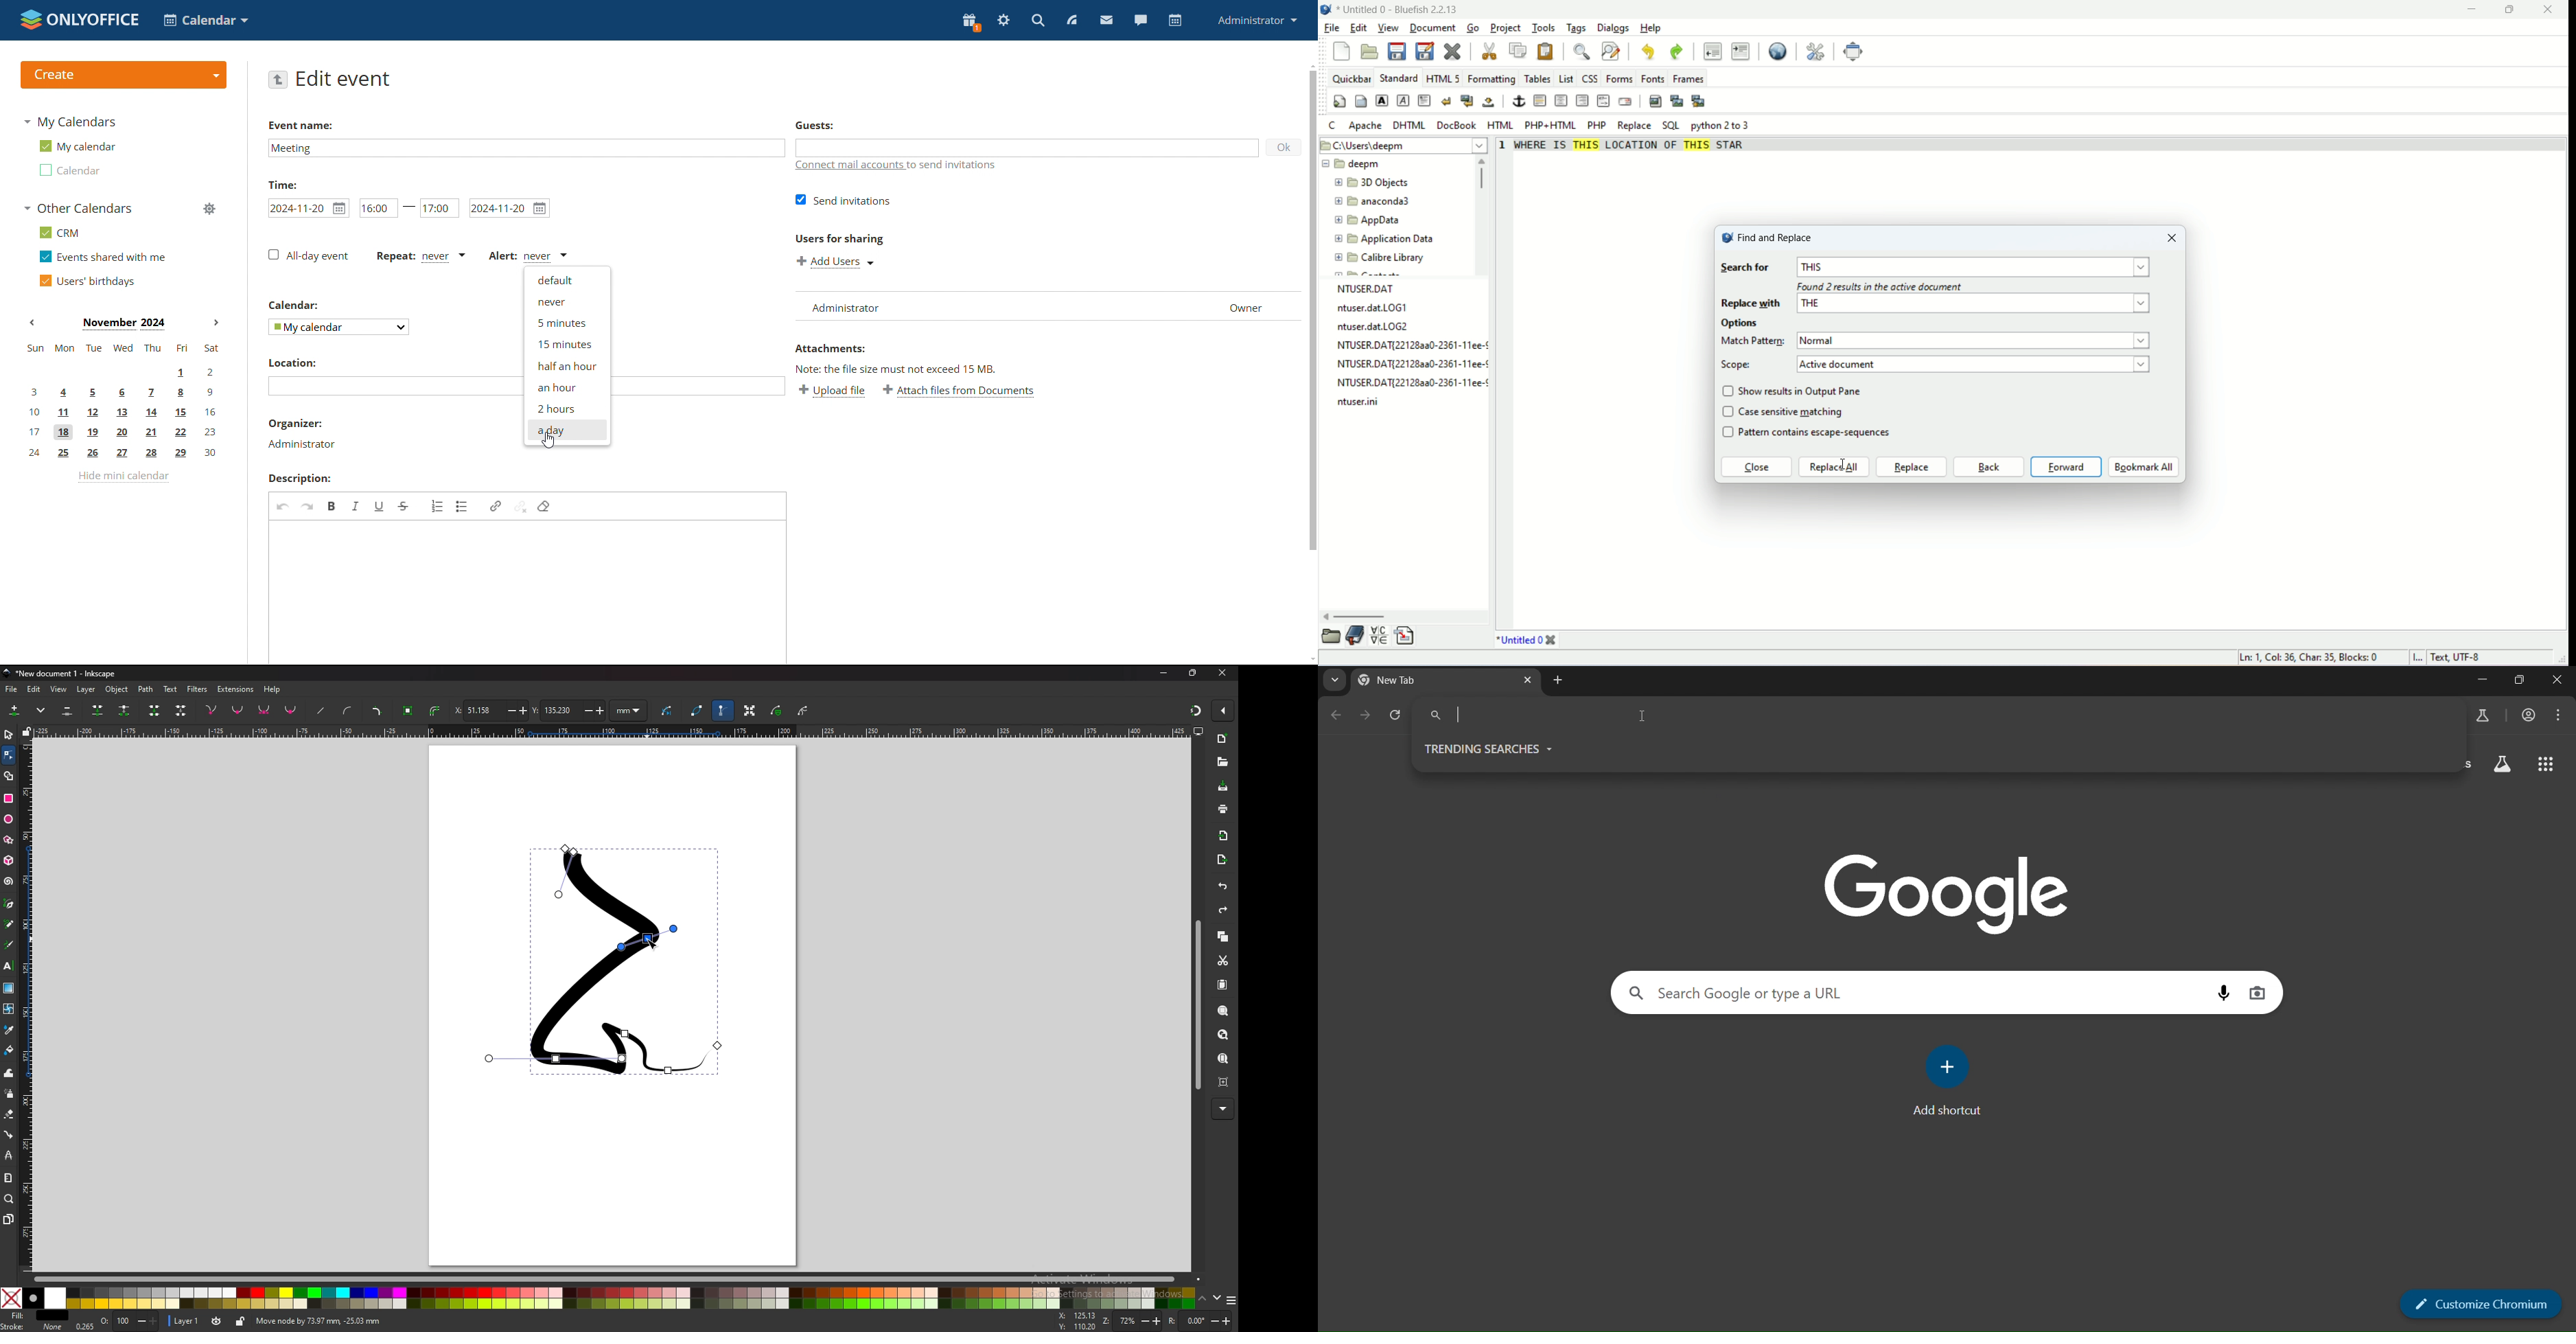 The height and width of the screenshot is (1344, 2576). What do you see at coordinates (1399, 8) in the screenshot?
I see `Untitled 0 - Bluefish 2.2.13` at bounding box center [1399, 8].